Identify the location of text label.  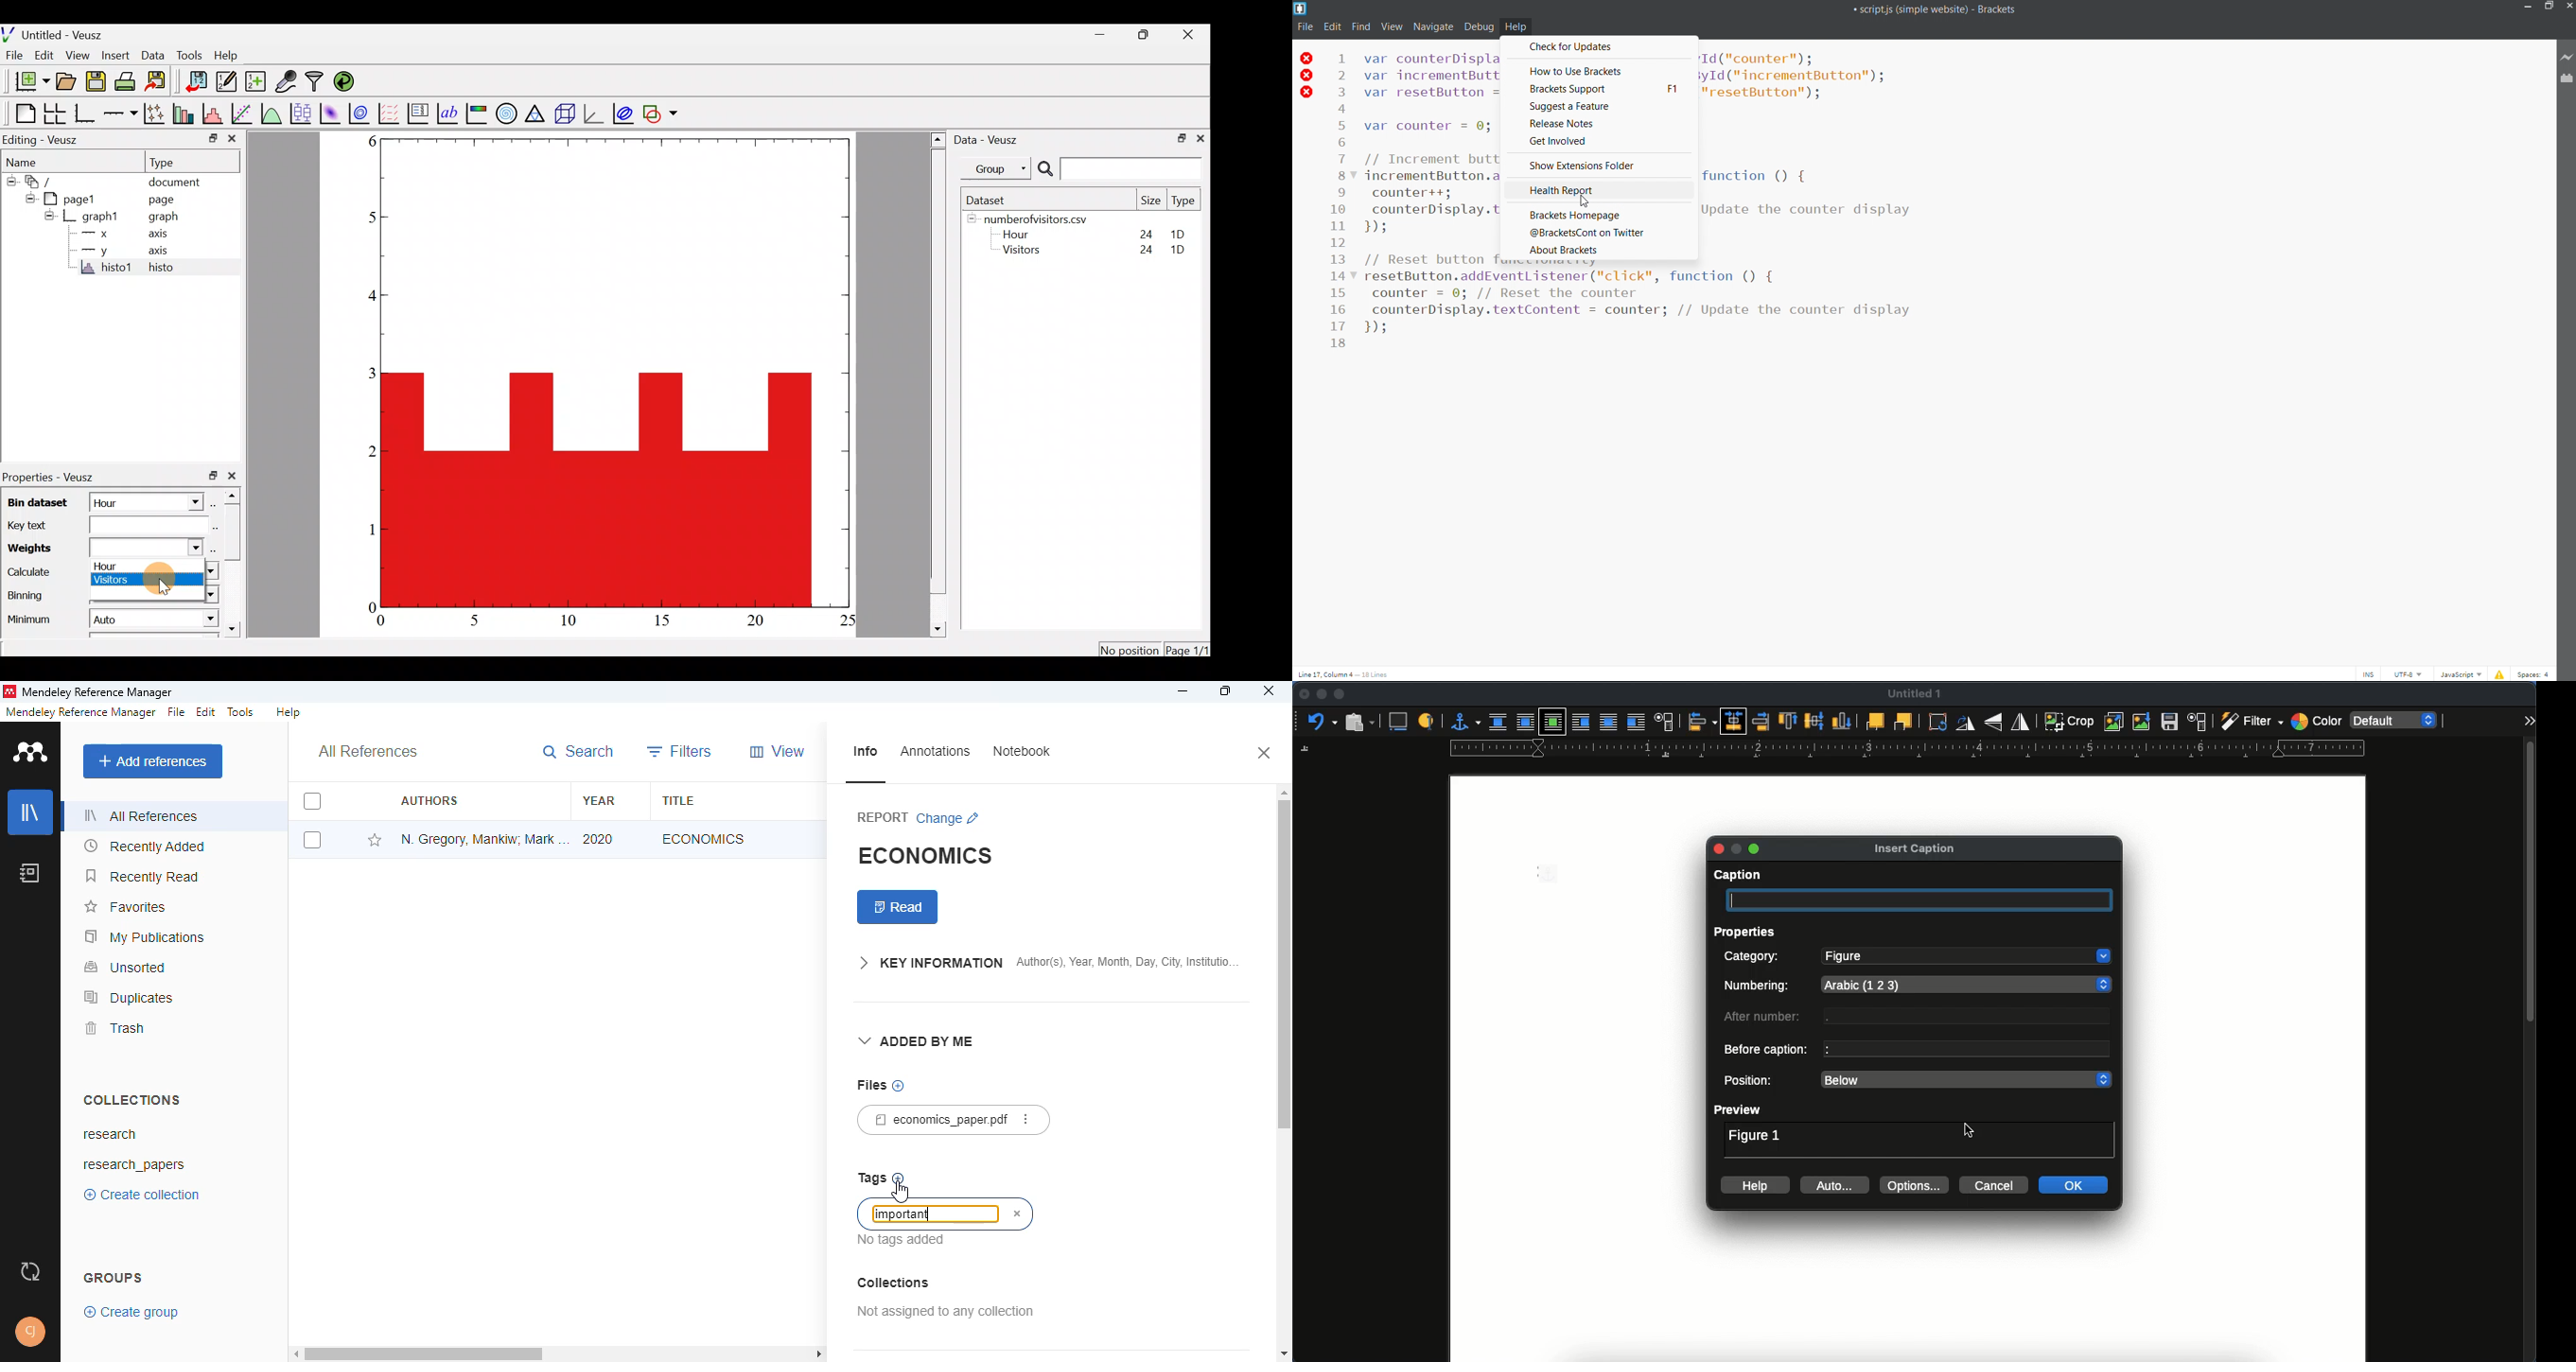
(448, 113).